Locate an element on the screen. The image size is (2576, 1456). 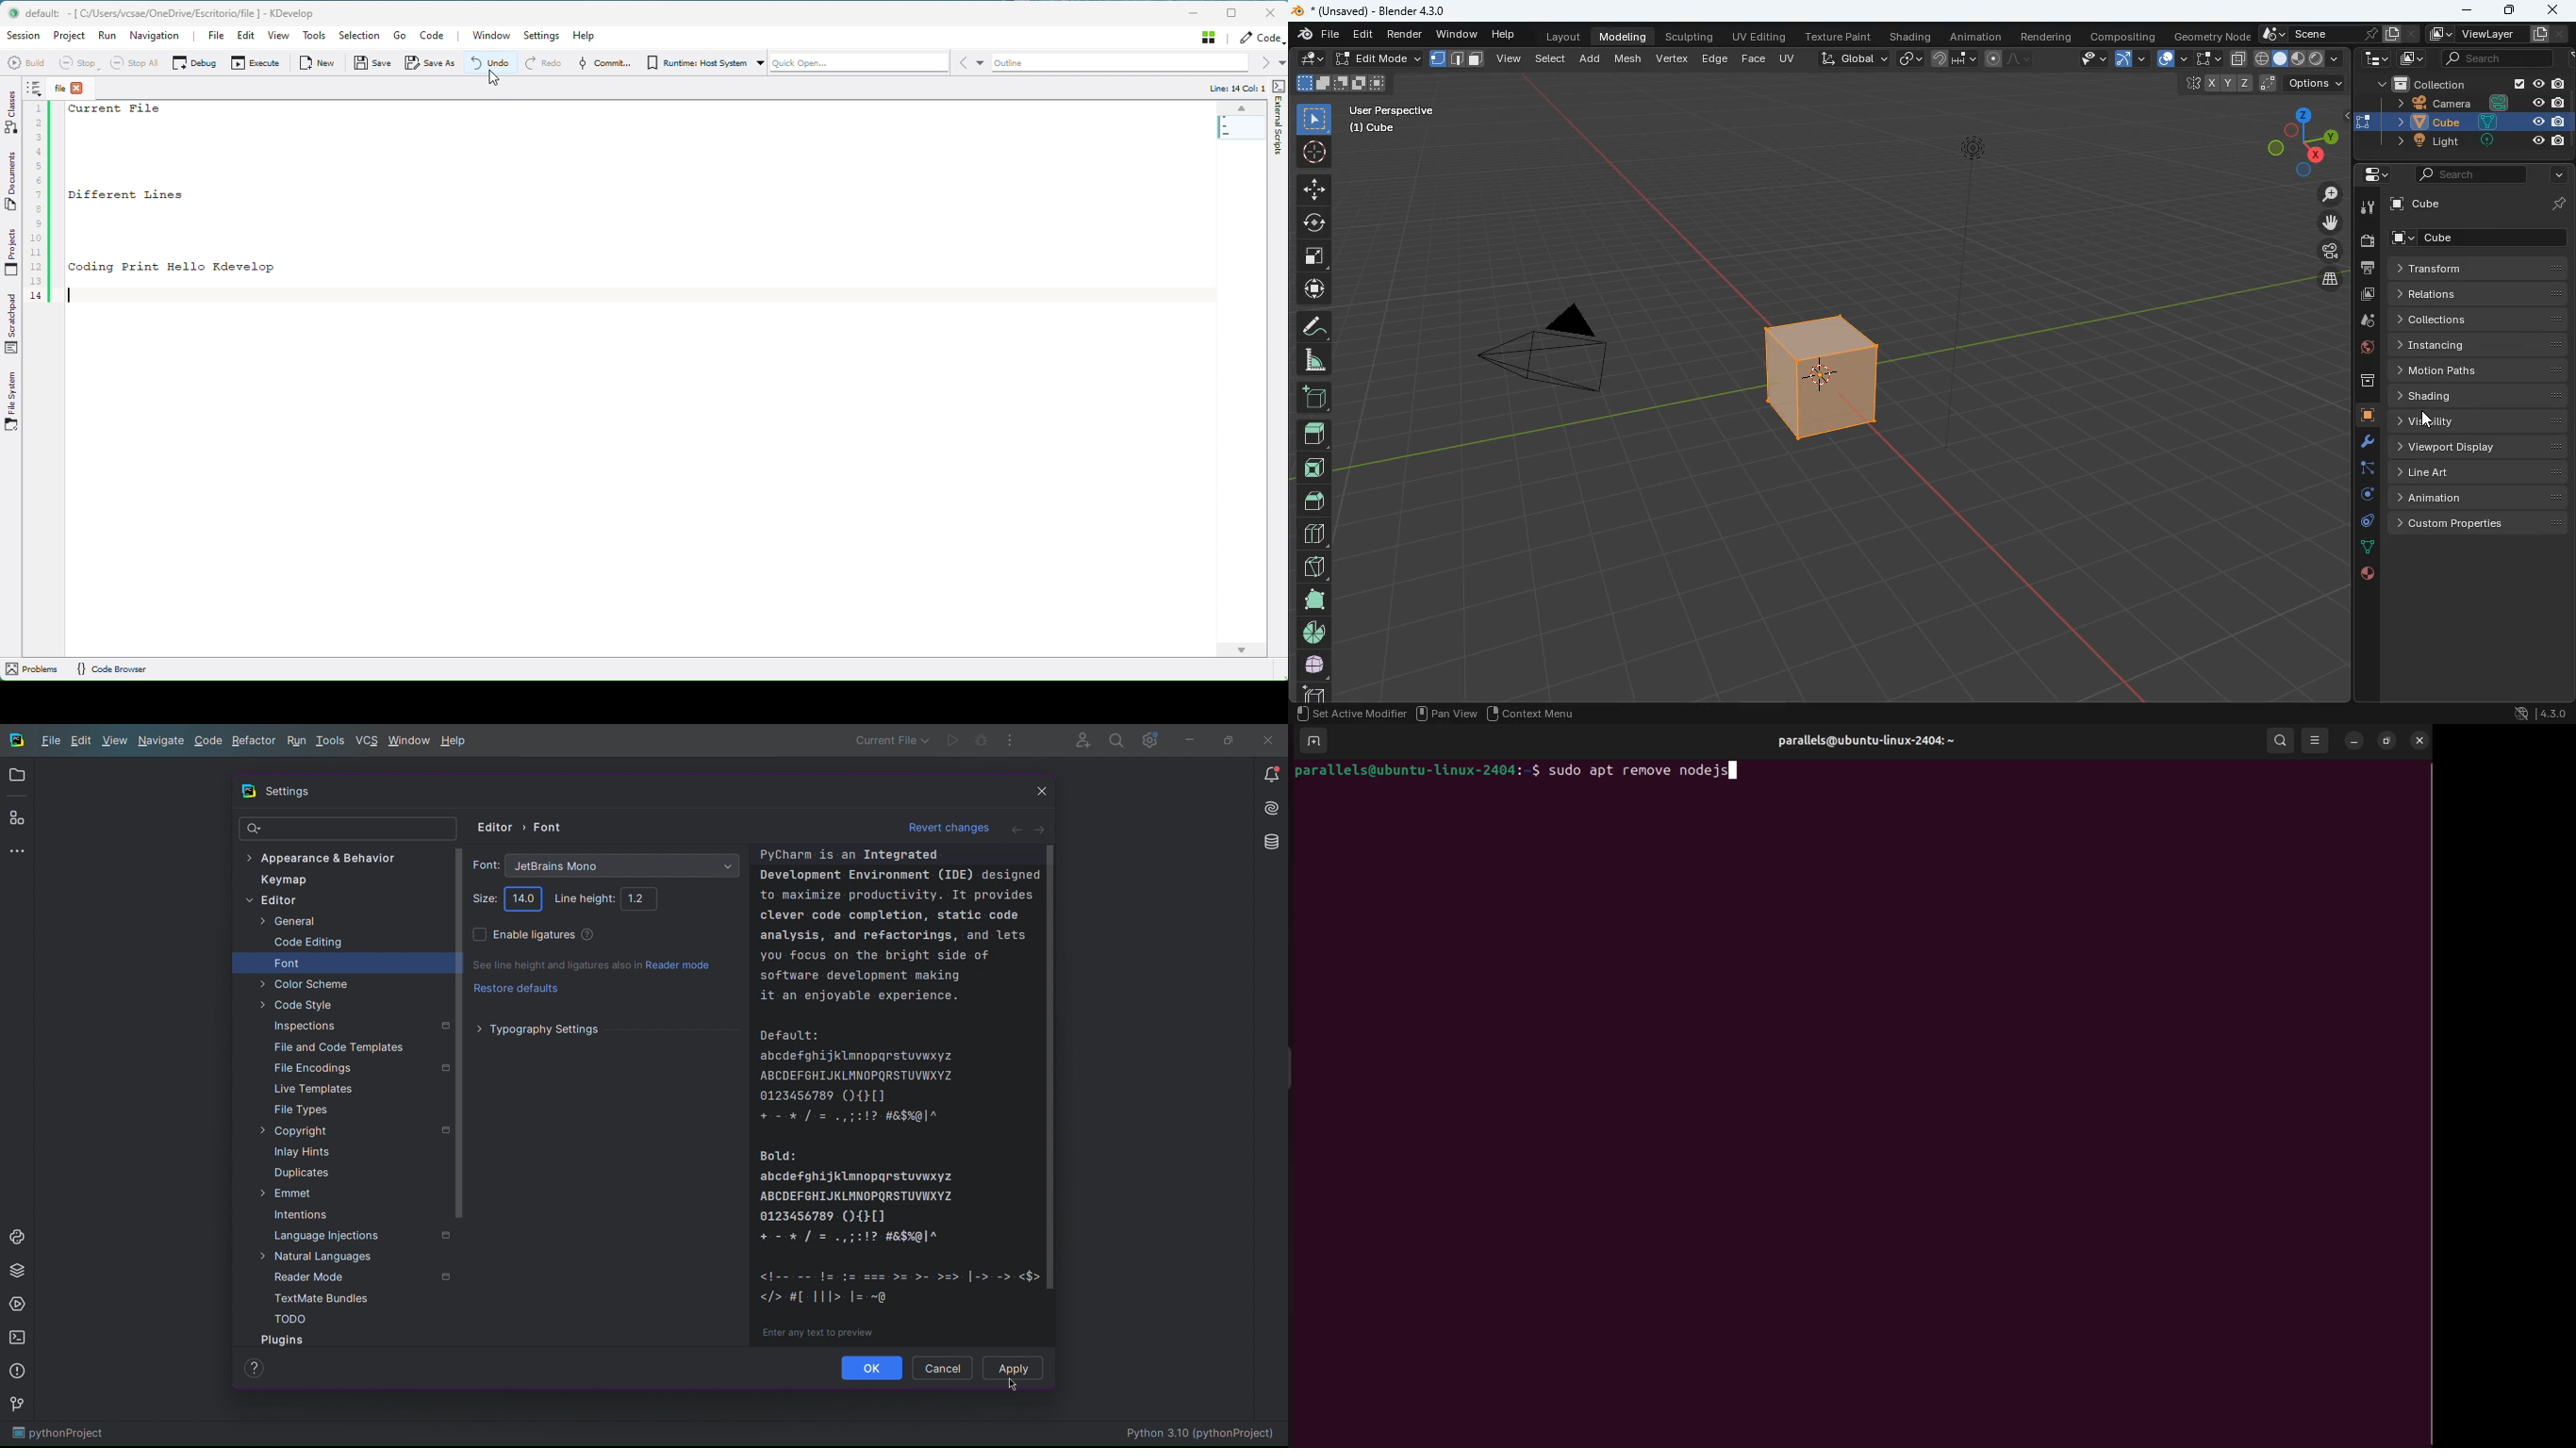
cube is located at coordinates (1808, 381).